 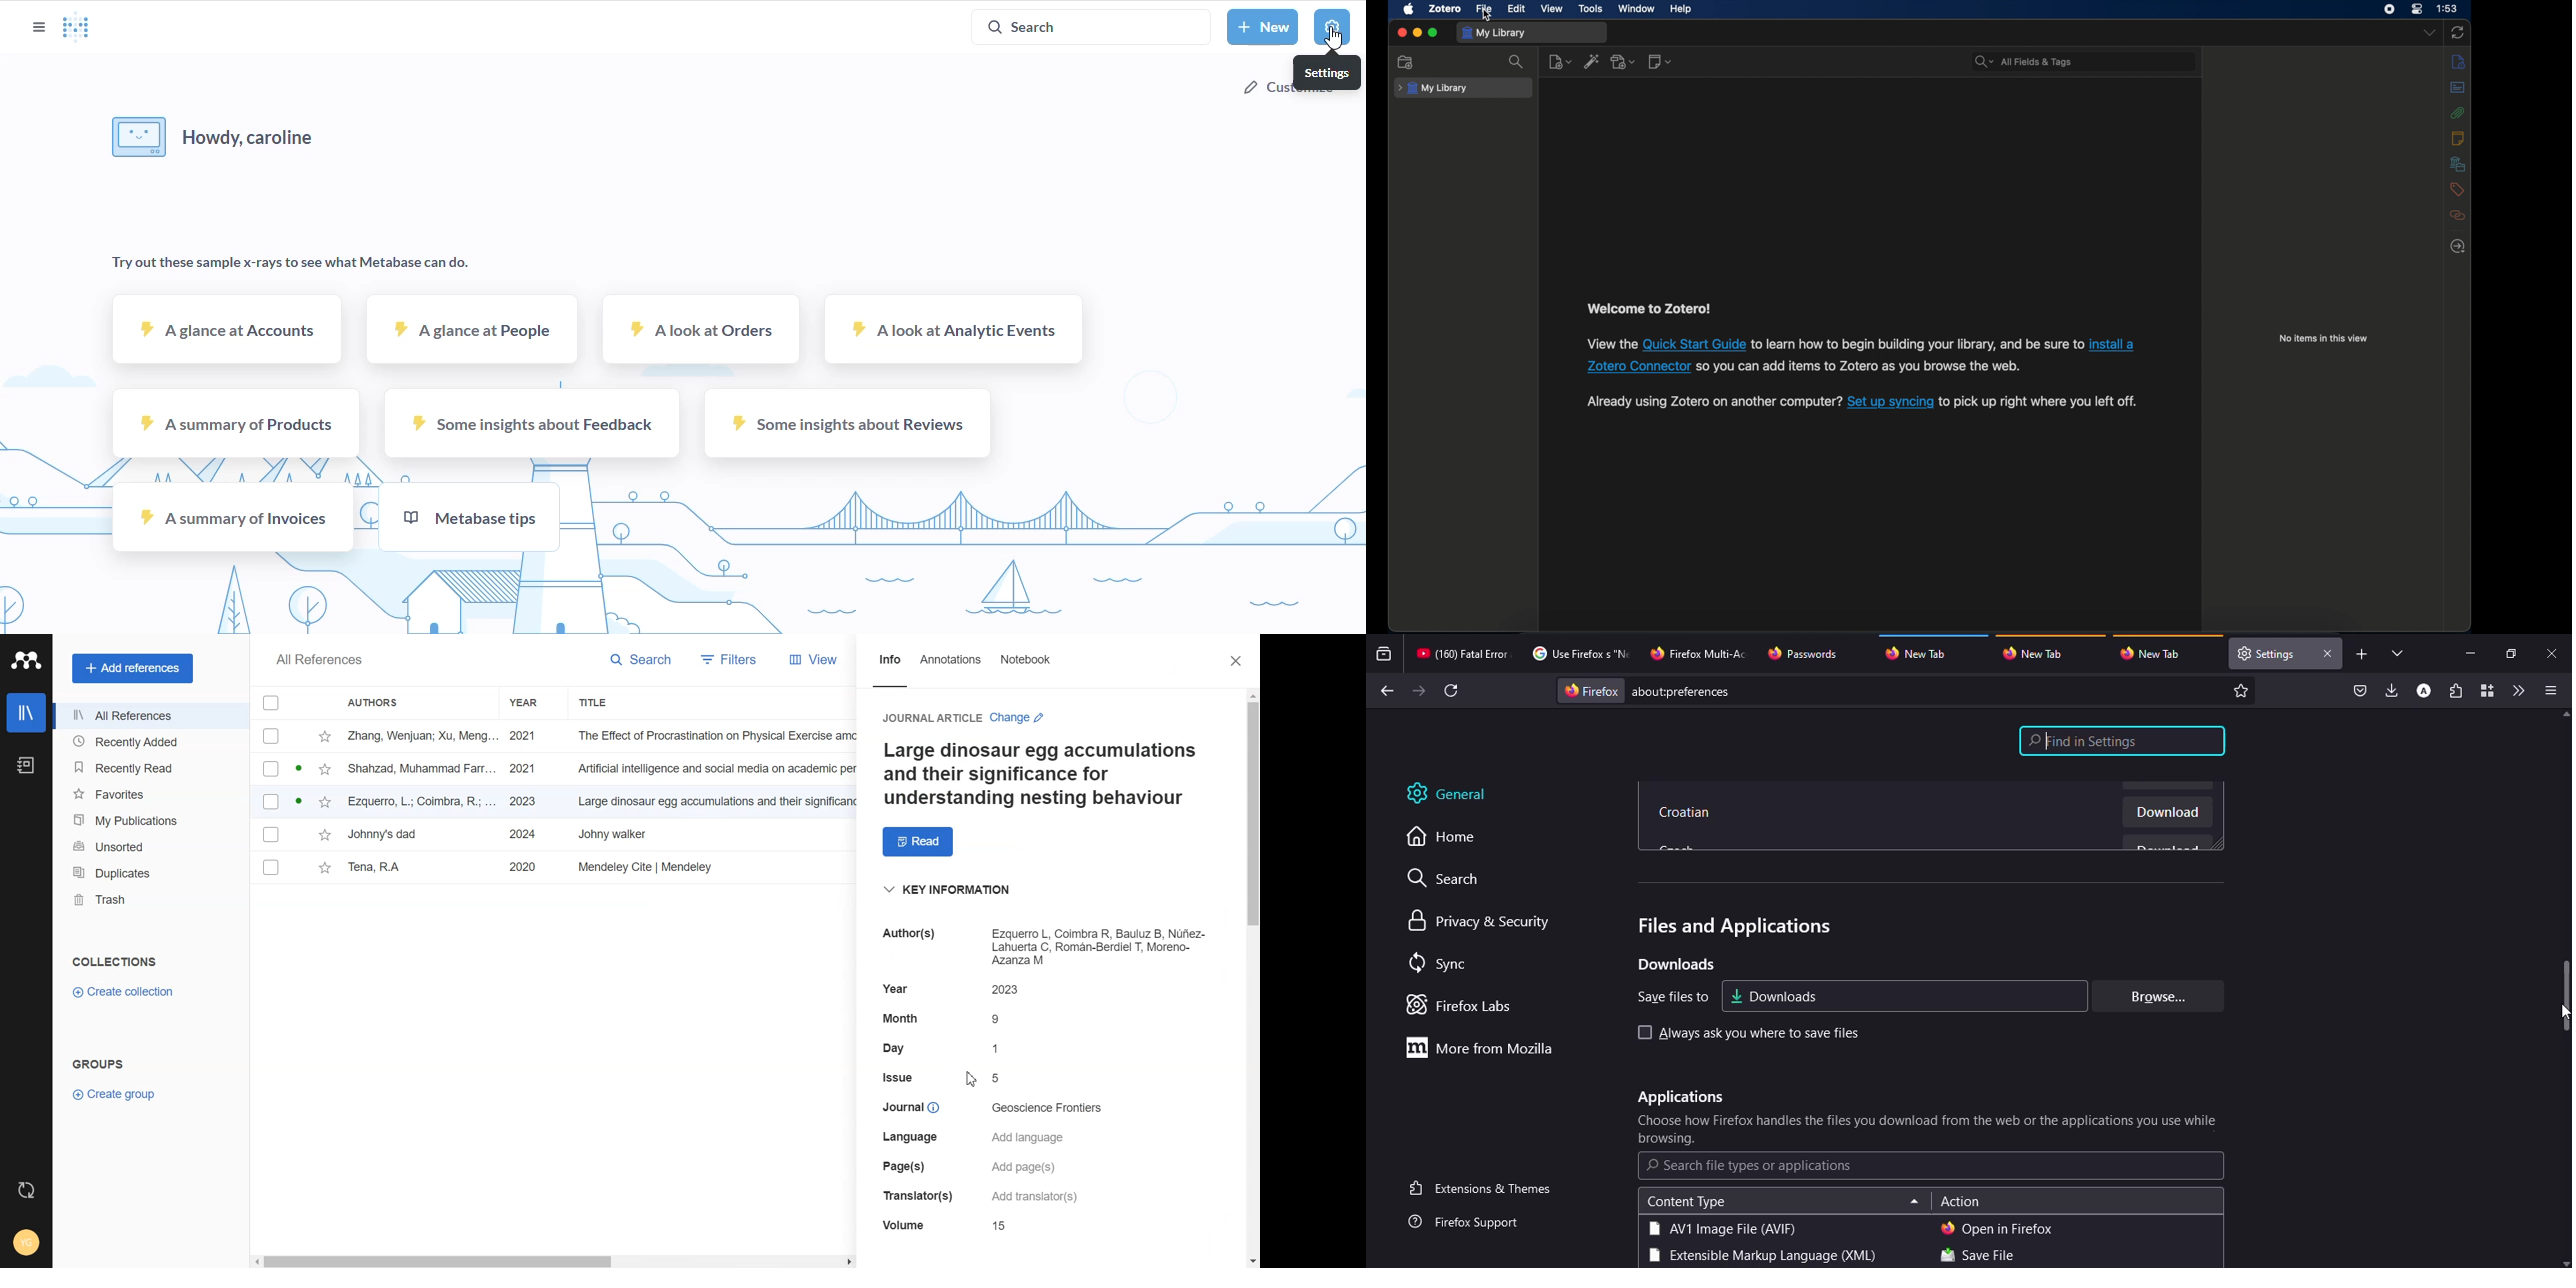 What do you see at coordinates (2517, 691) in the screenshot?
I see `more tools` at bounding box center [2517, 691].